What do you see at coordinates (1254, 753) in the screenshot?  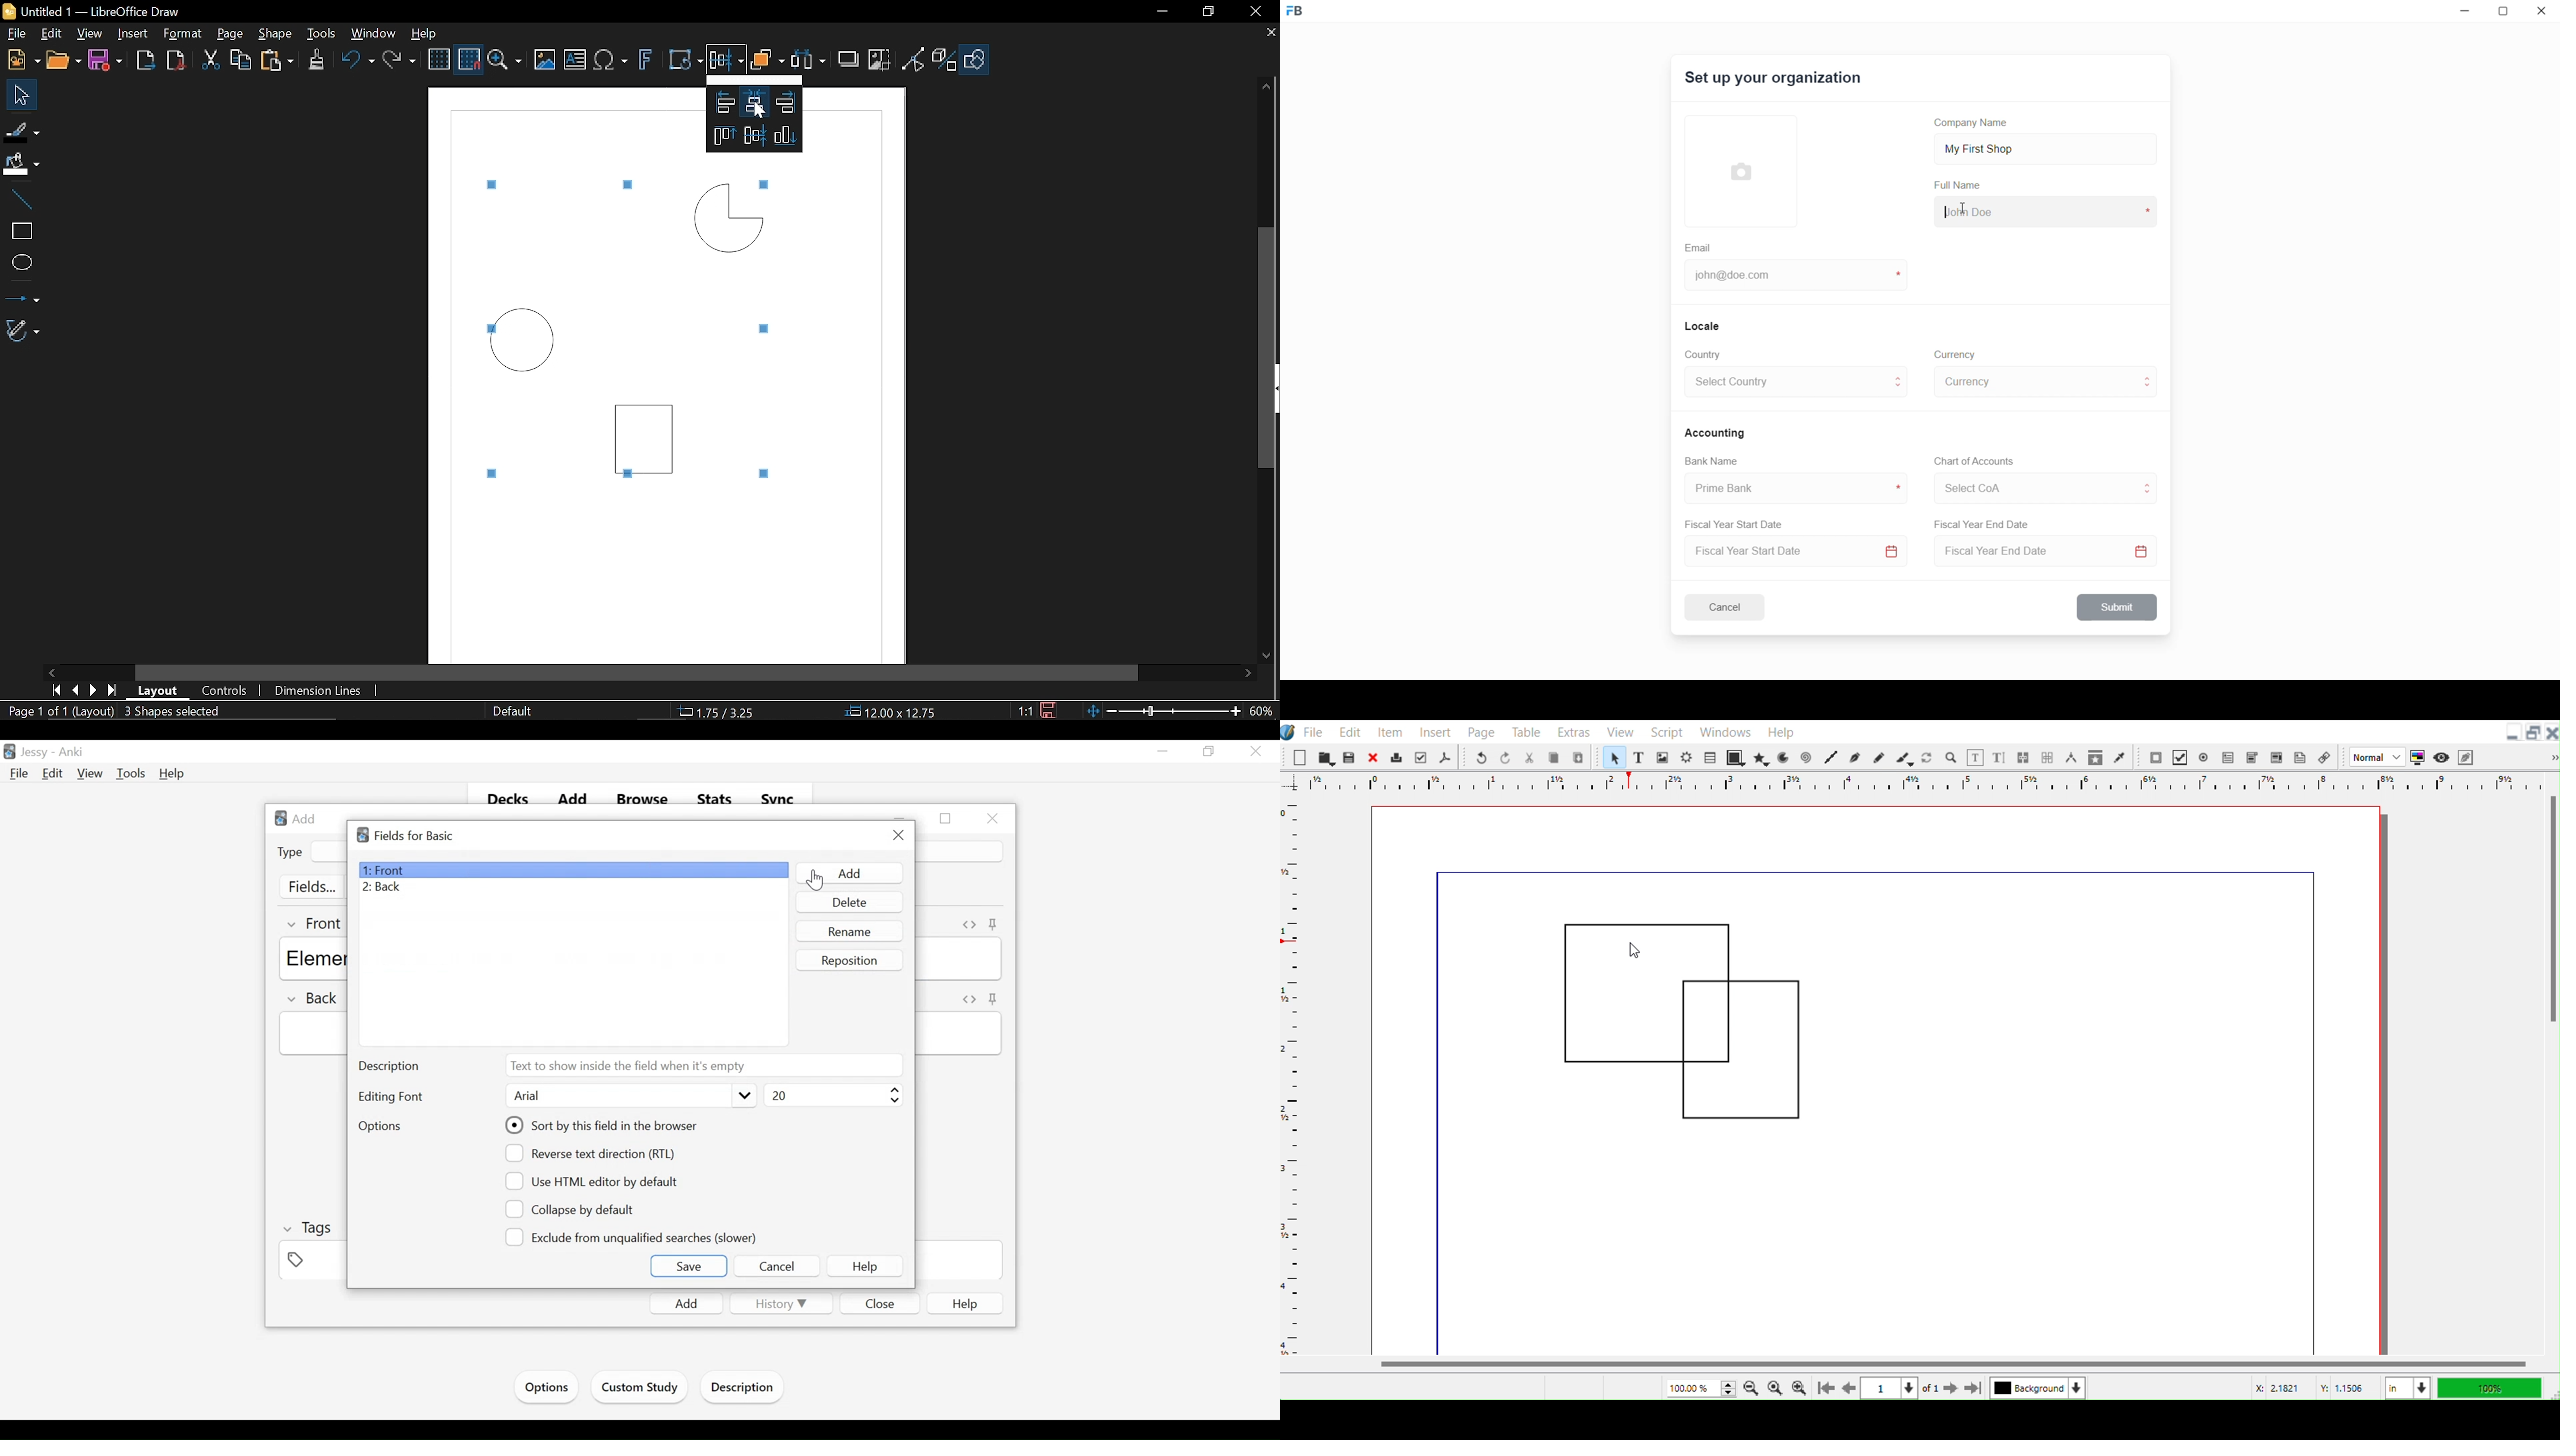 I see `Close` at bounding box center [1254, 753].